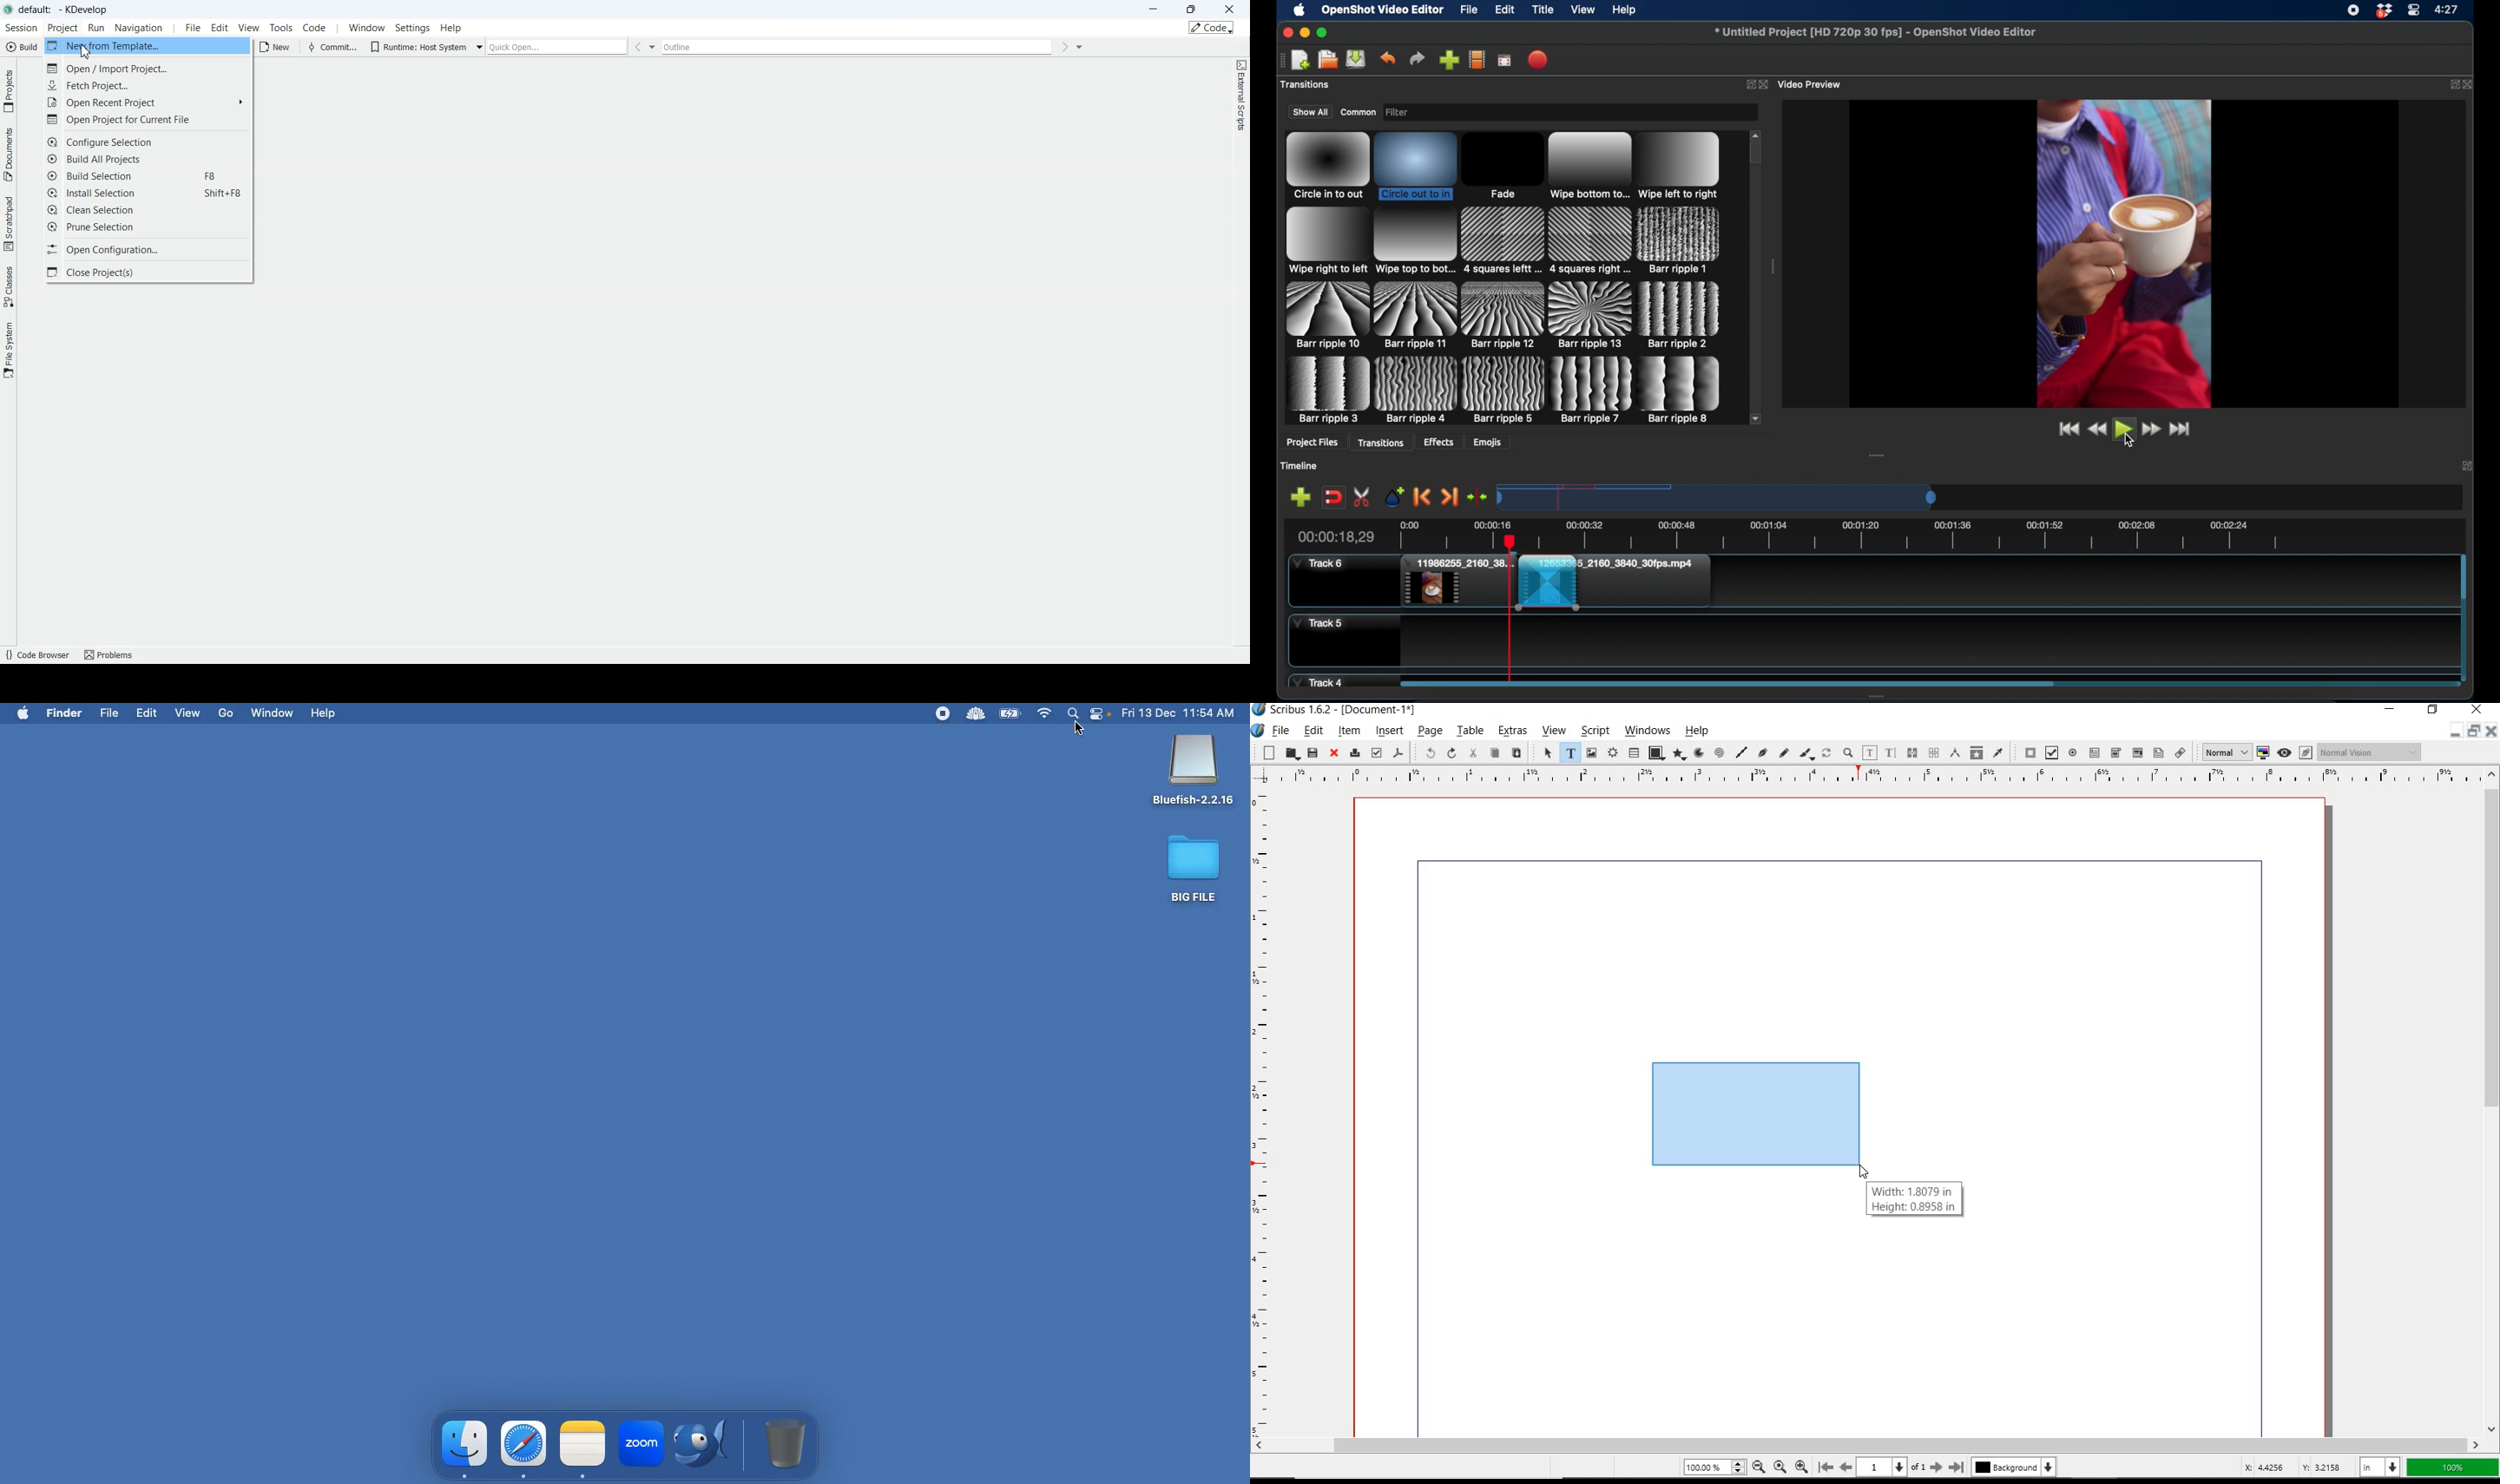 This screenshot has width=2520, height=1484. Describe the element at coordinates (1715, 1468) in the screenshot. I see `Zoom 100.00%` at that location.